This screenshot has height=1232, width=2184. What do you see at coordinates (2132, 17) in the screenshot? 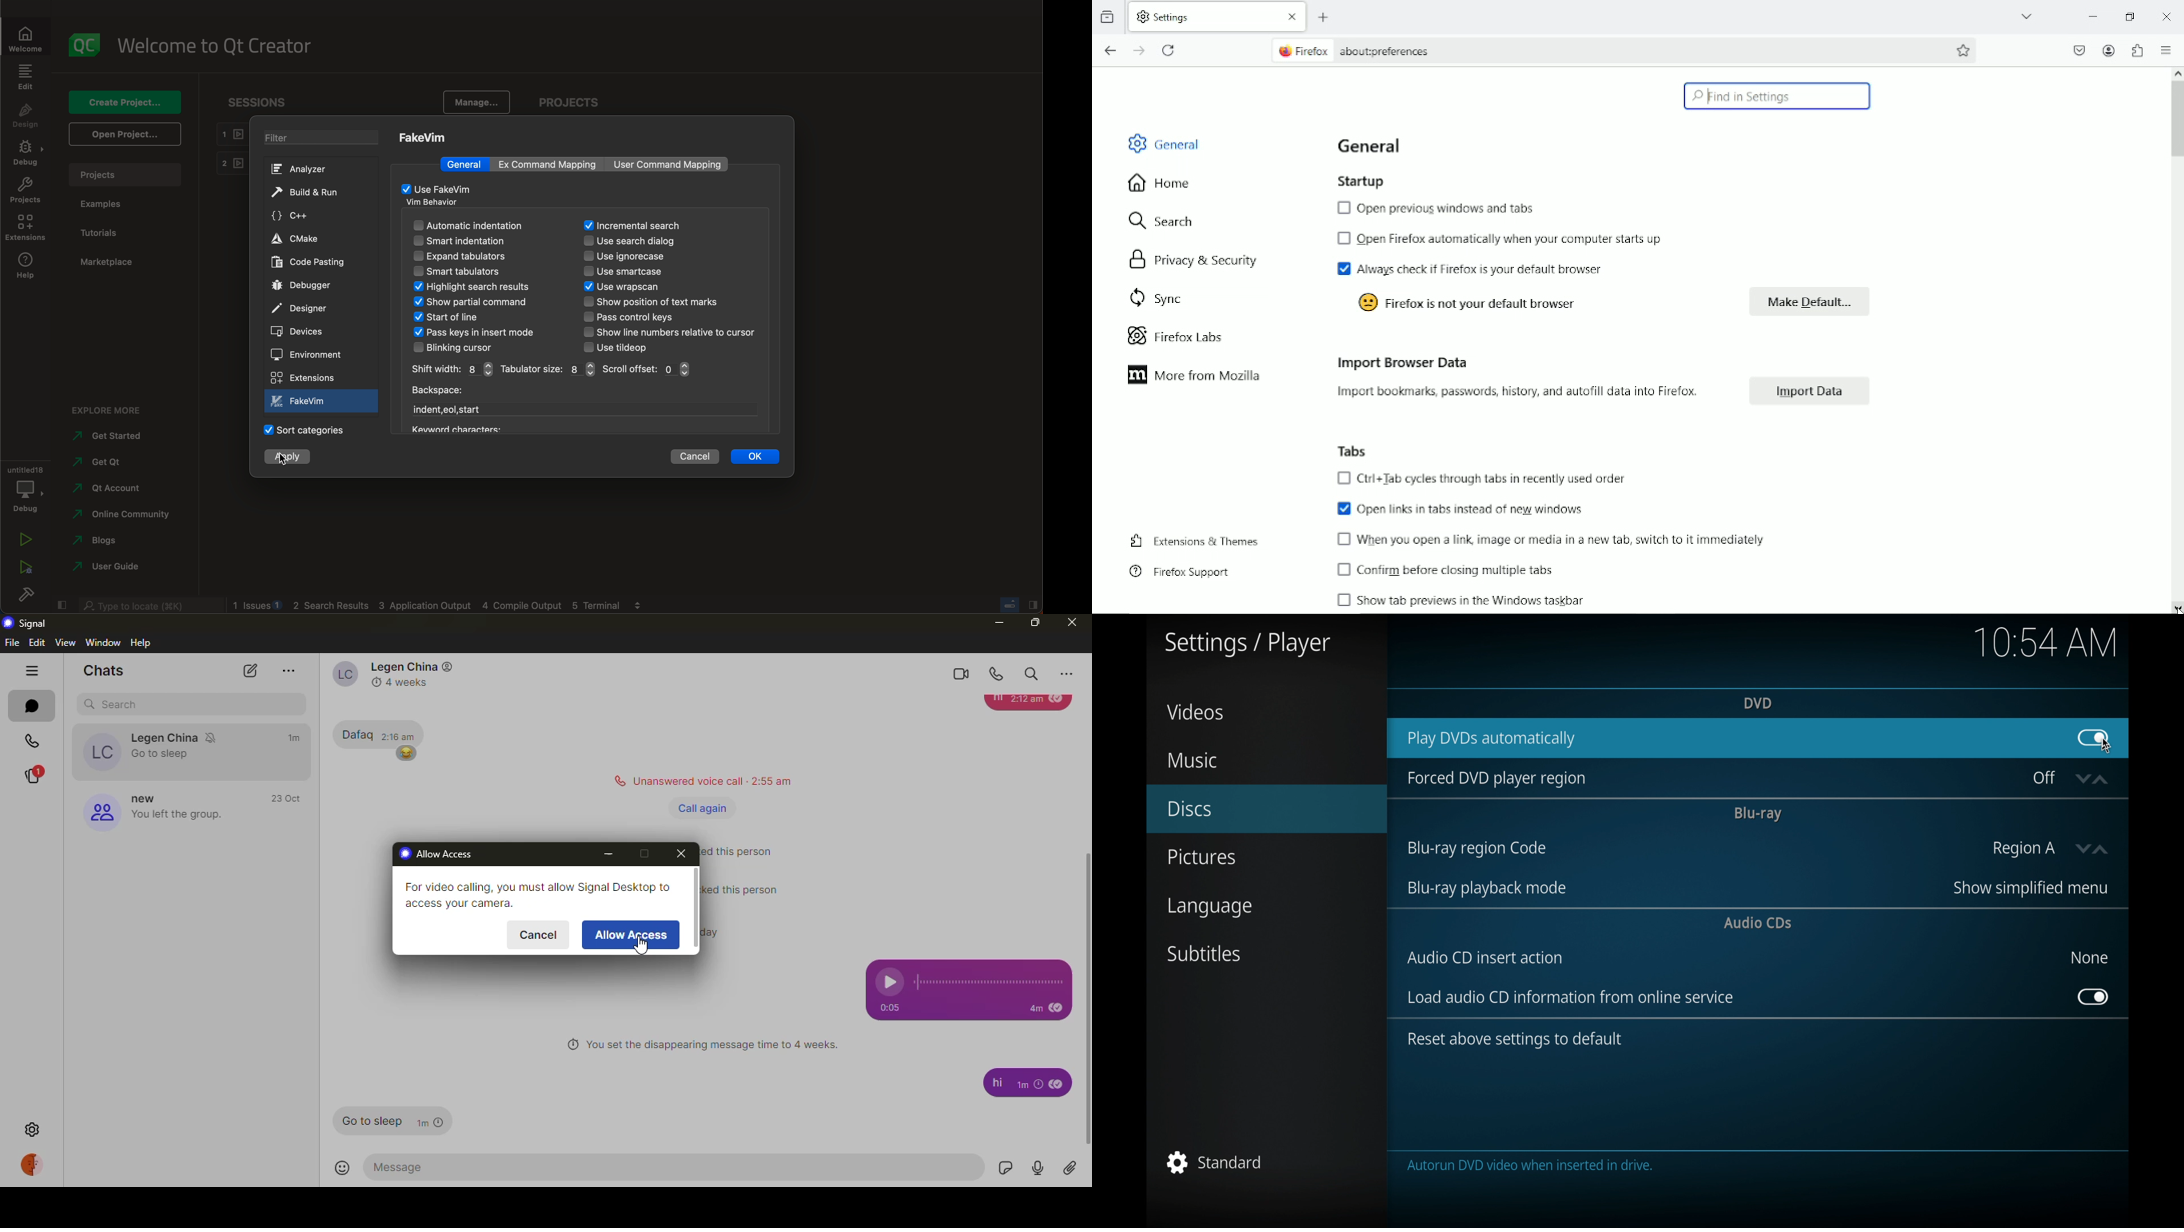
I see `restore down` at bounding box center [2132, 17].